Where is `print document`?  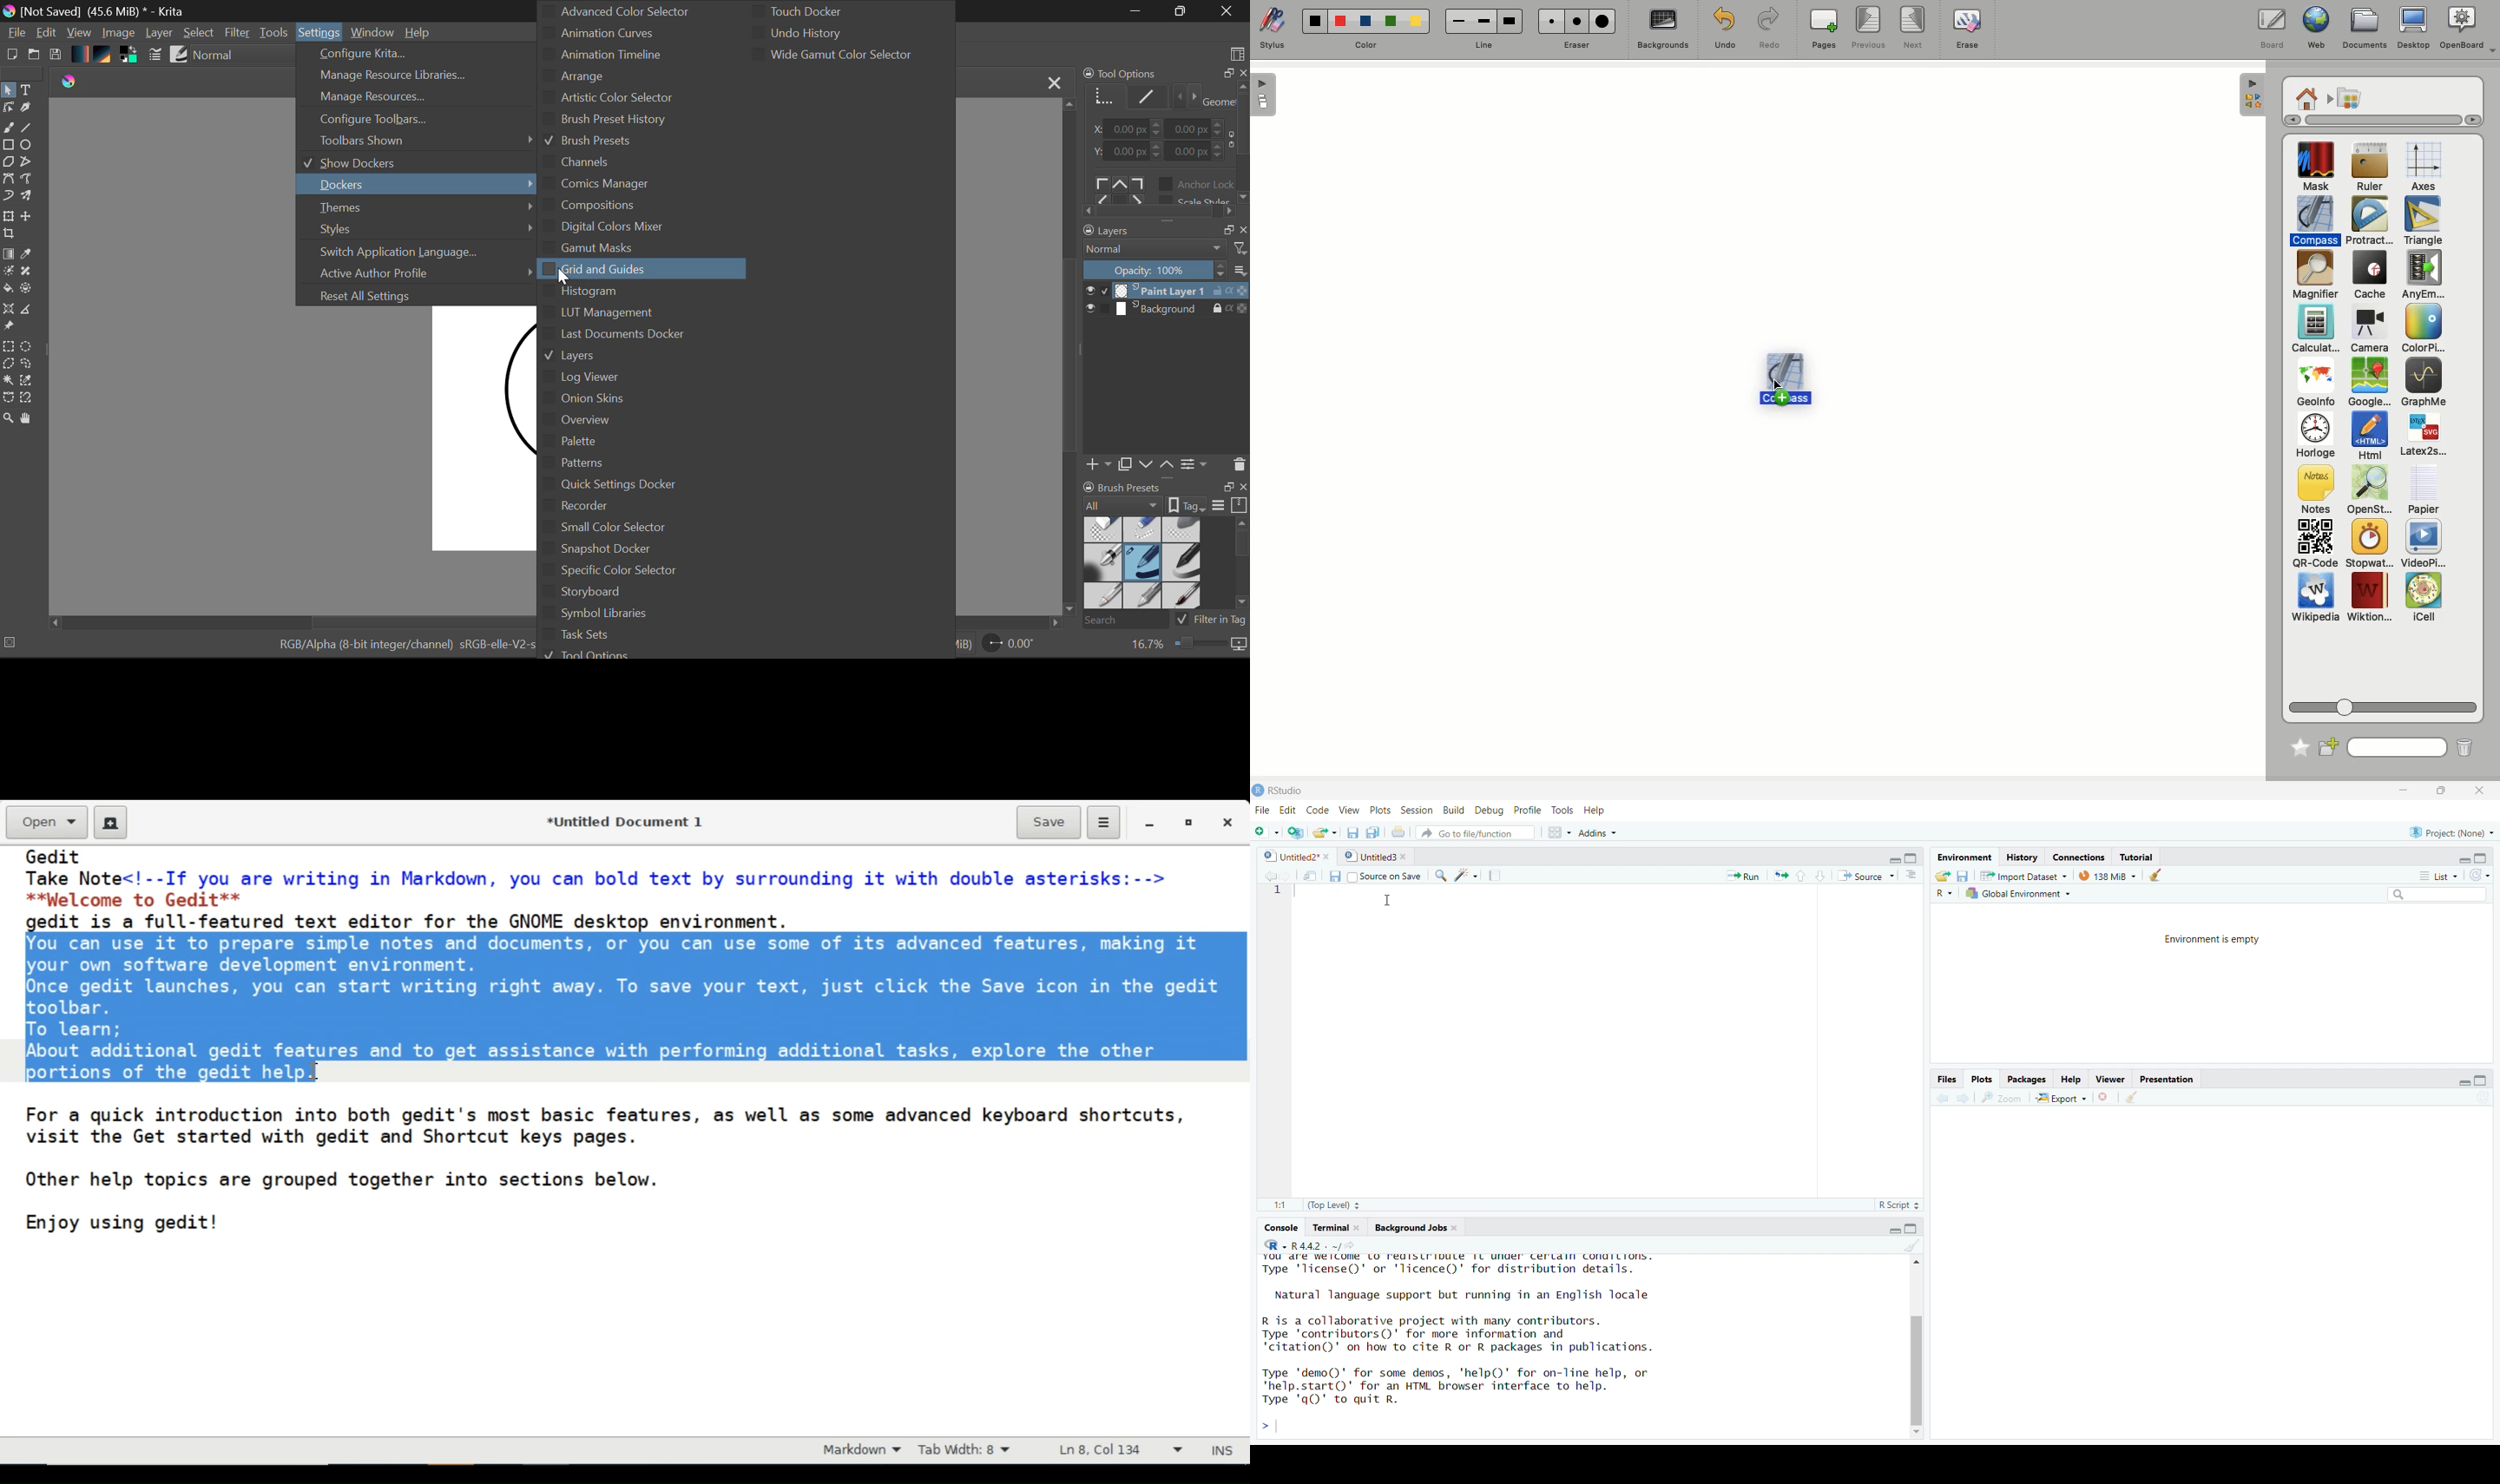 print document is located at coordinates (1399, 831).